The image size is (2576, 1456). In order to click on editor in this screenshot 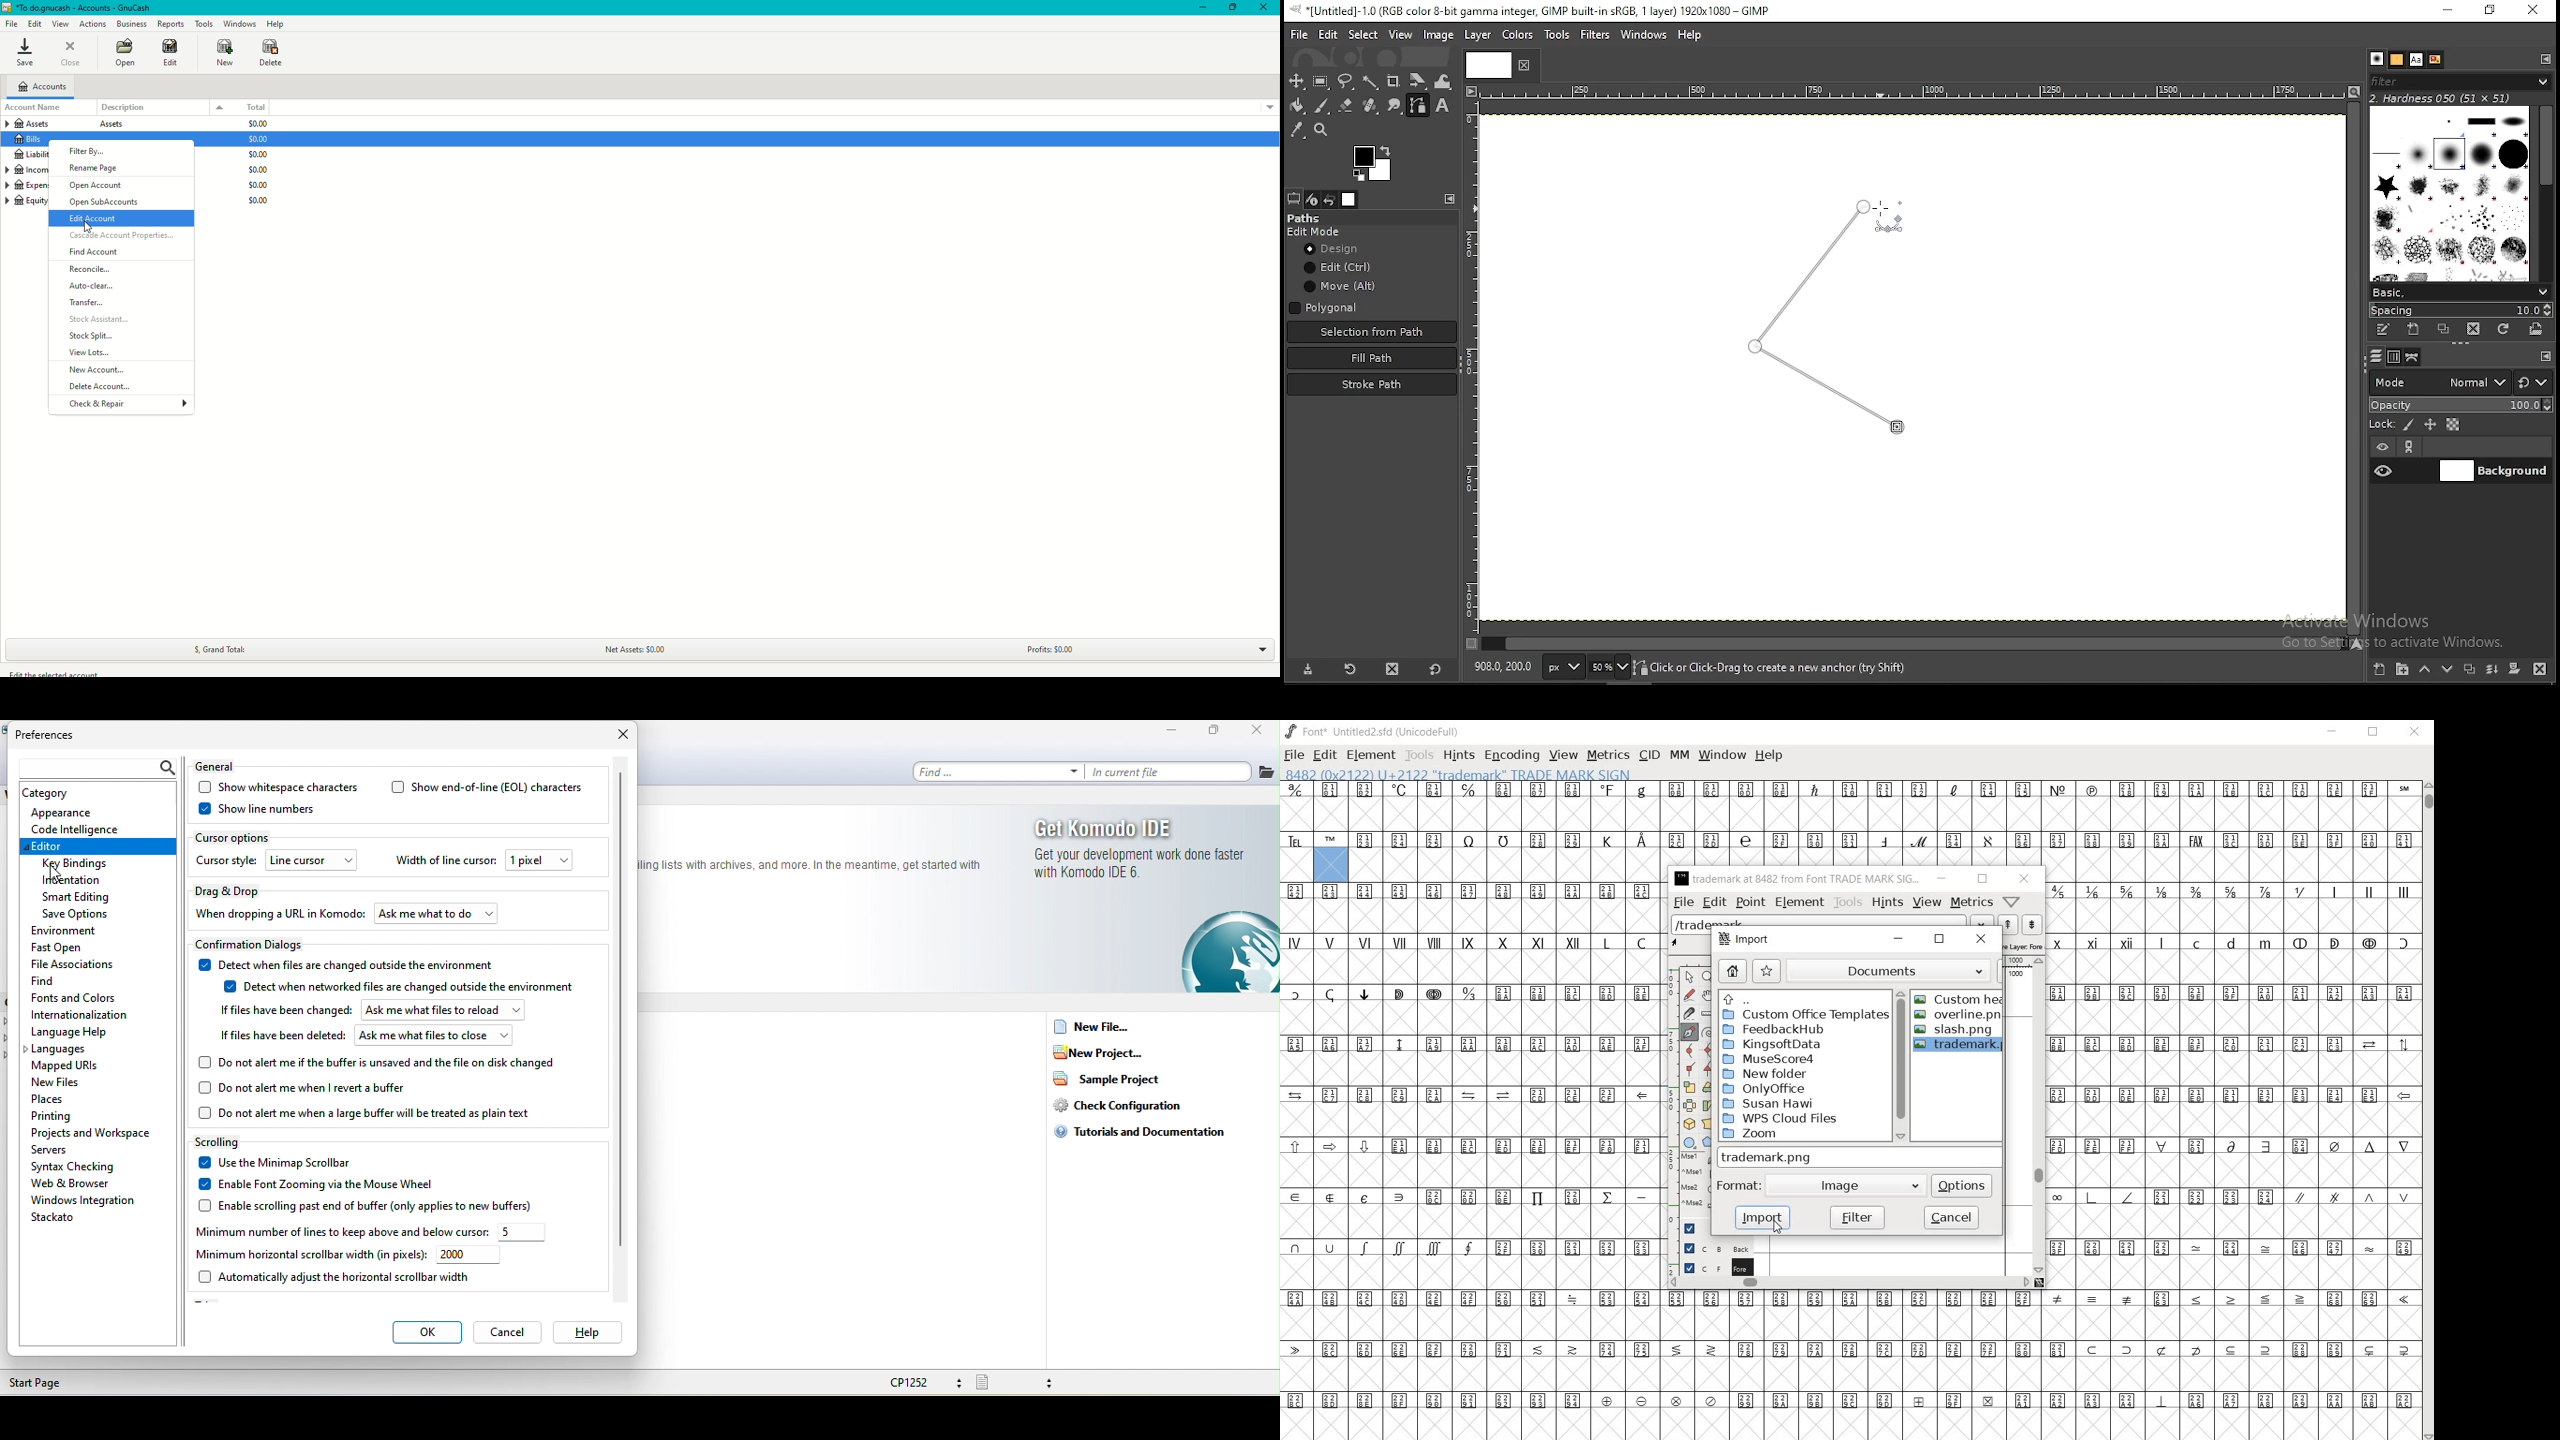, I will do `click(98, 847)`.